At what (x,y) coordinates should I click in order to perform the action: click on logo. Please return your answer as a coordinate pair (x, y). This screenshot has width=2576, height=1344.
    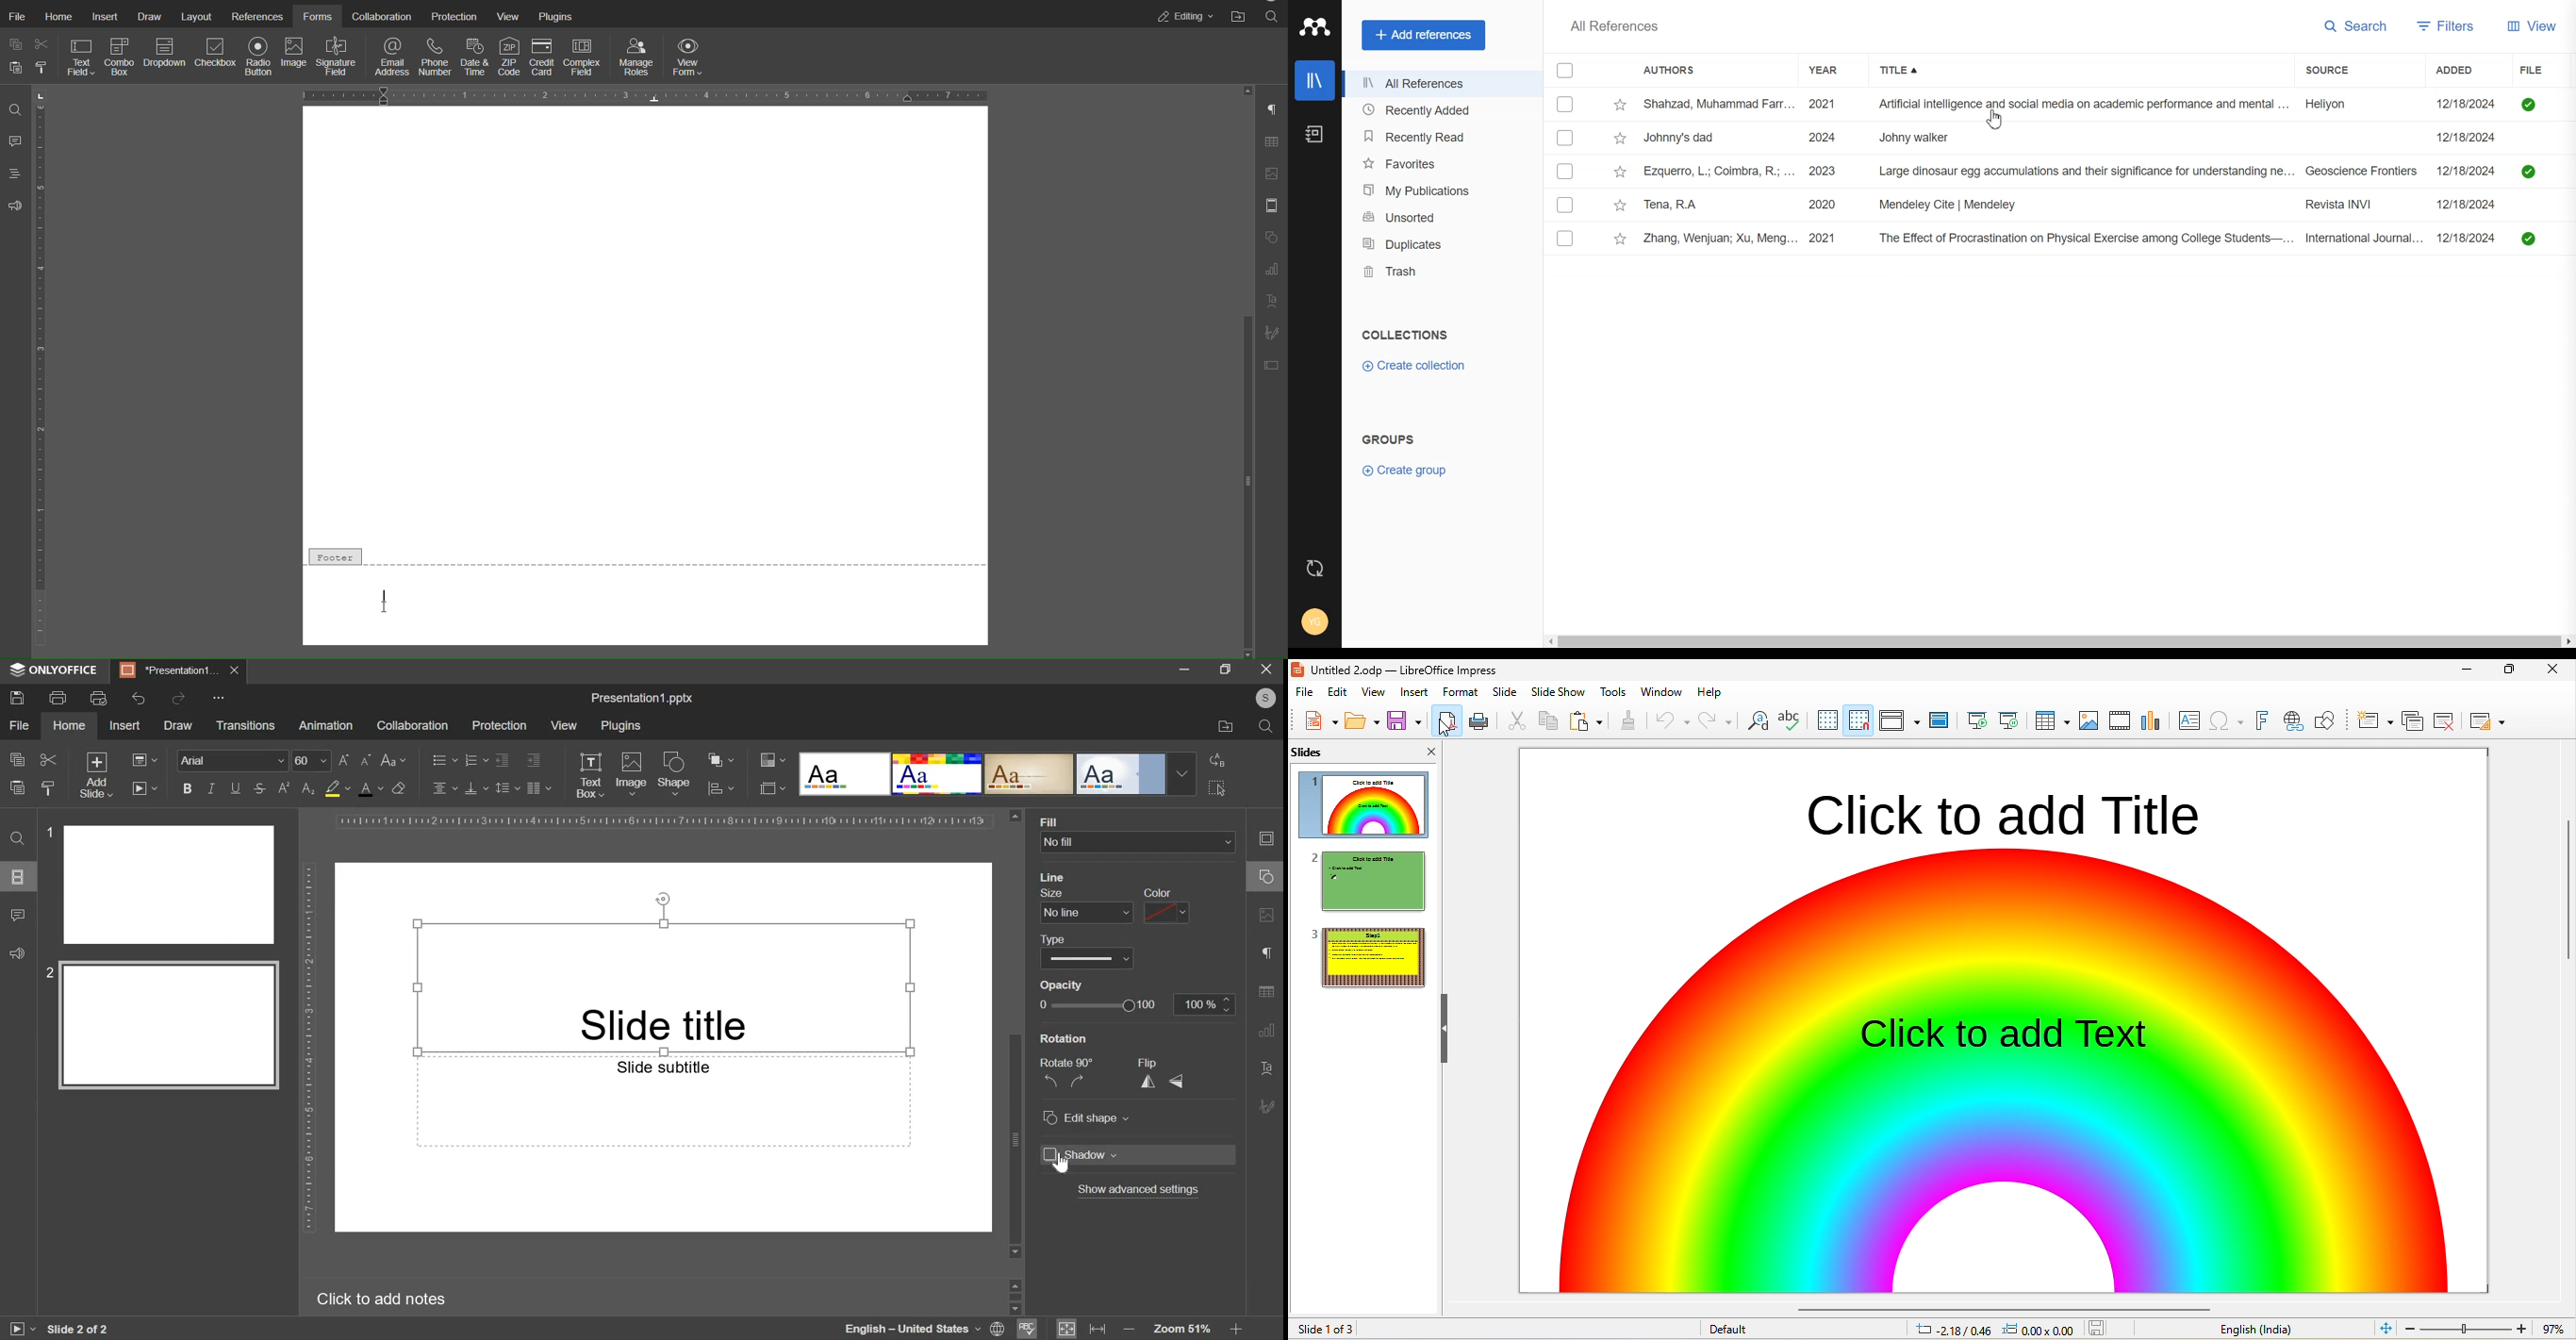
    Looking at the image, I should click on (1301, 669).